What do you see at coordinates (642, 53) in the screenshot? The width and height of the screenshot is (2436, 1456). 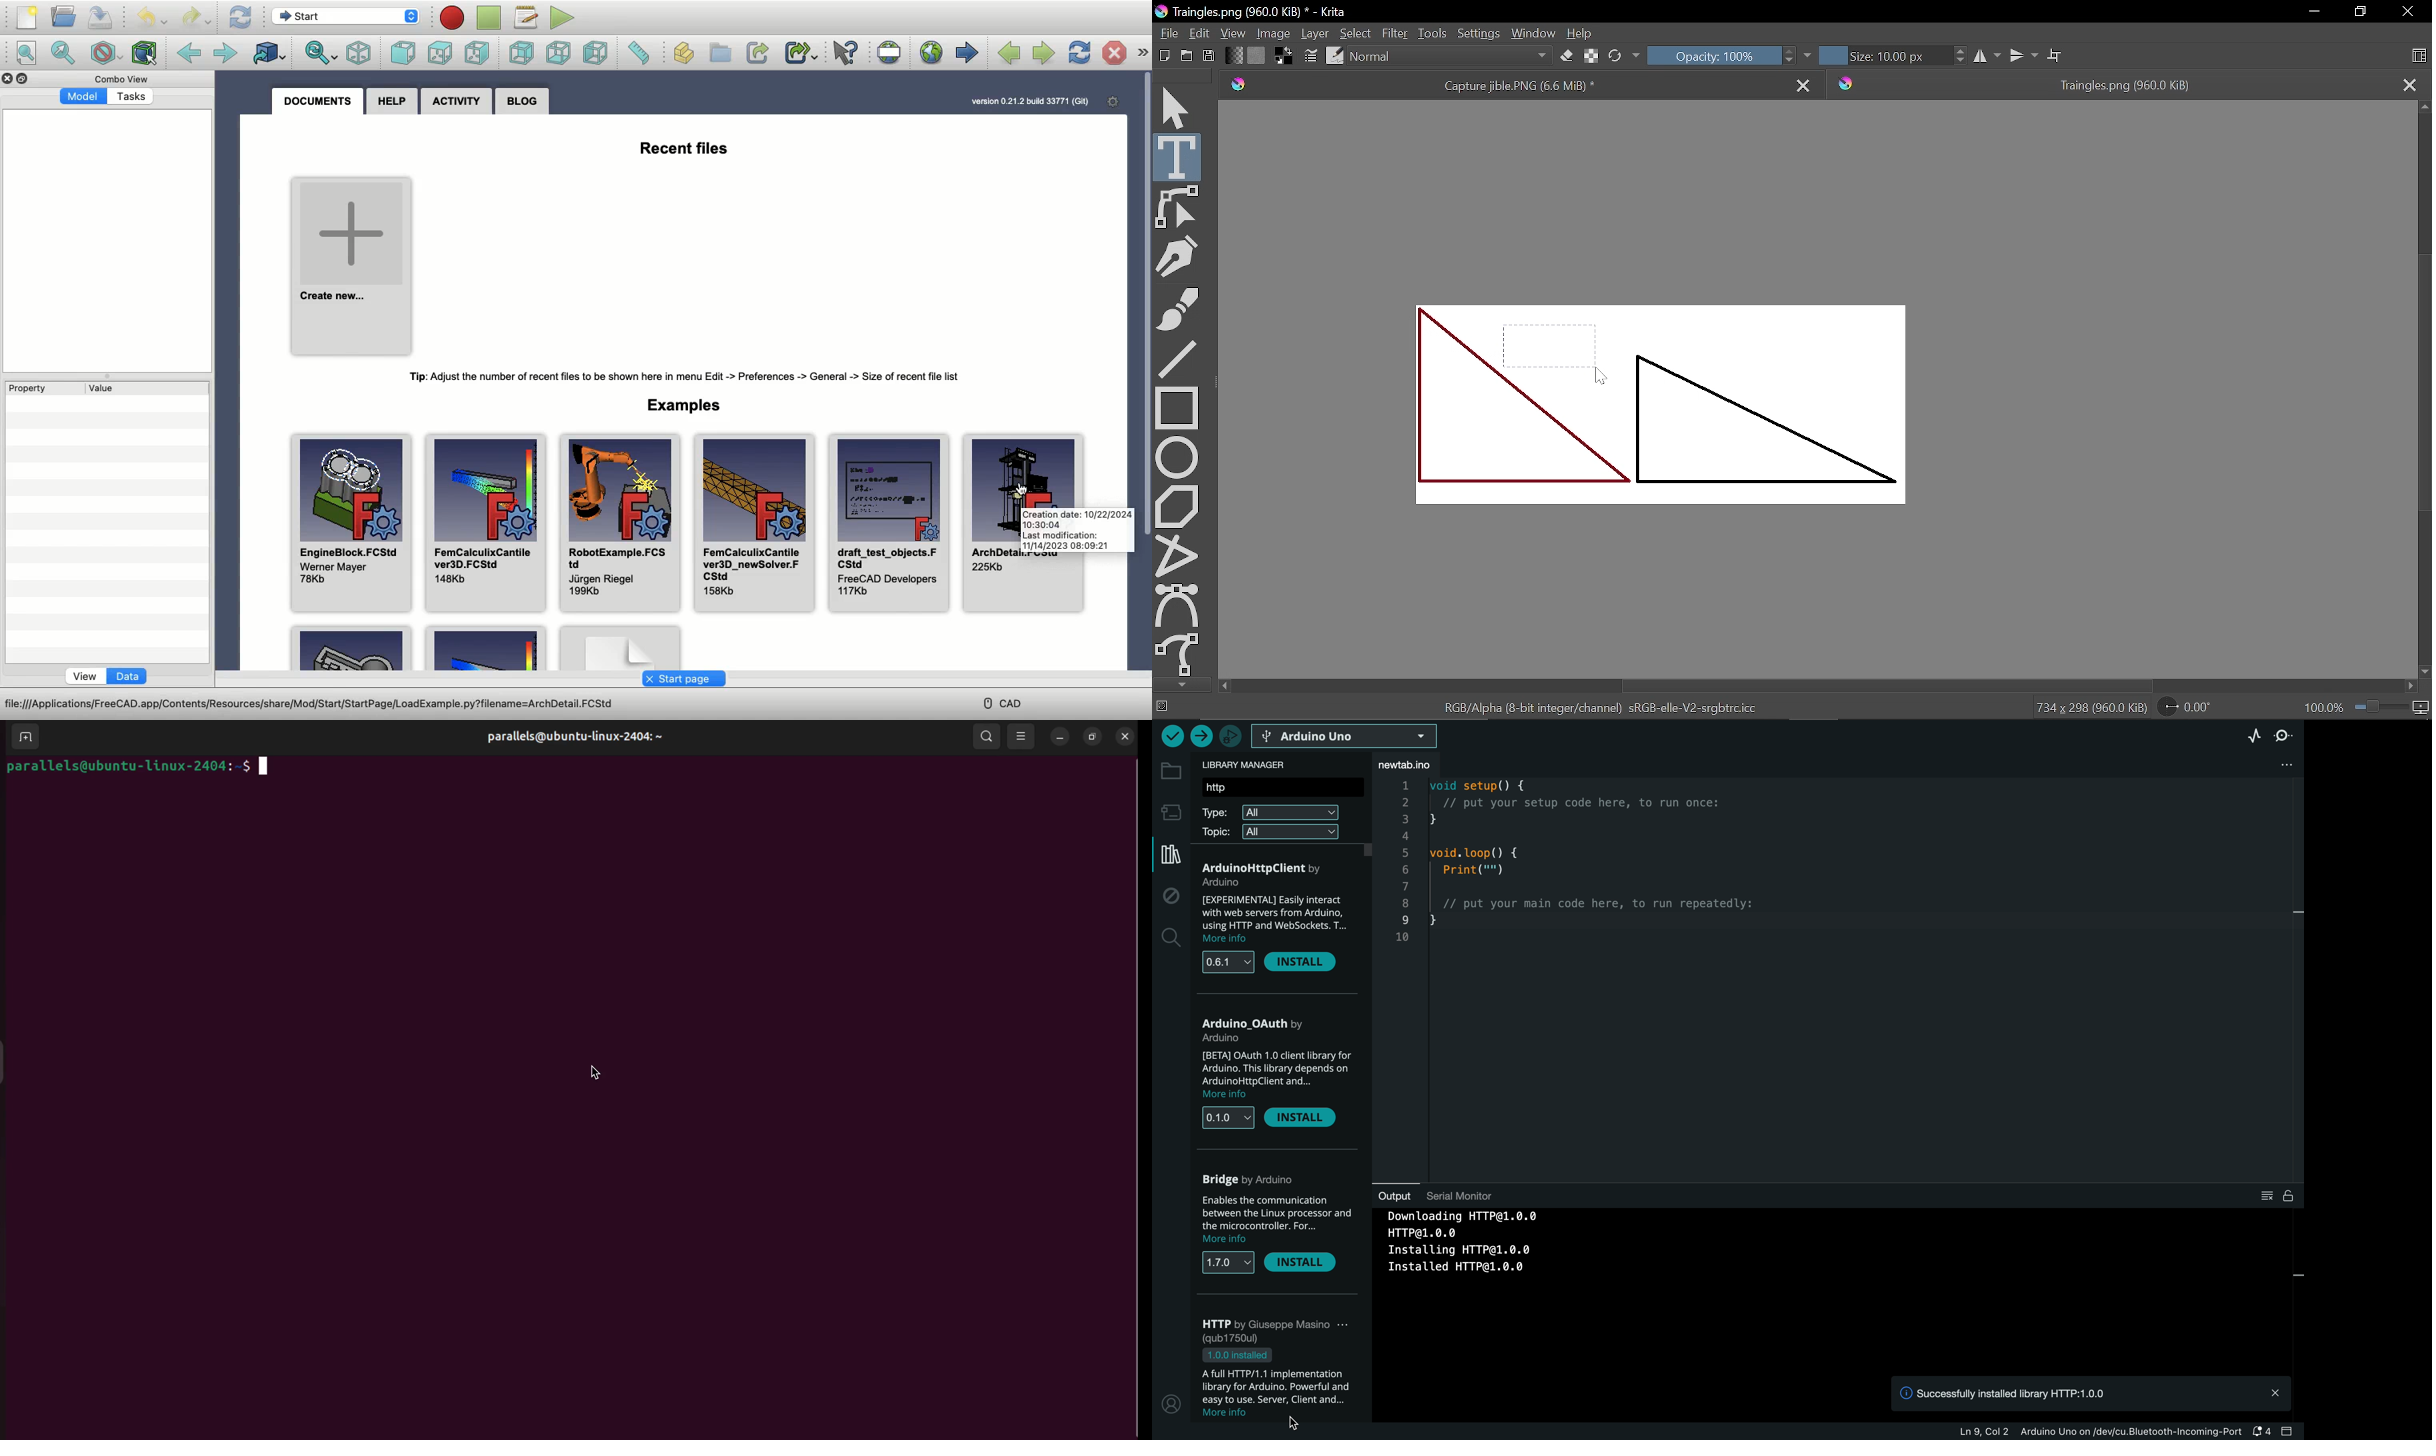 I see `Measure distance` at bounding box center [642, 53].